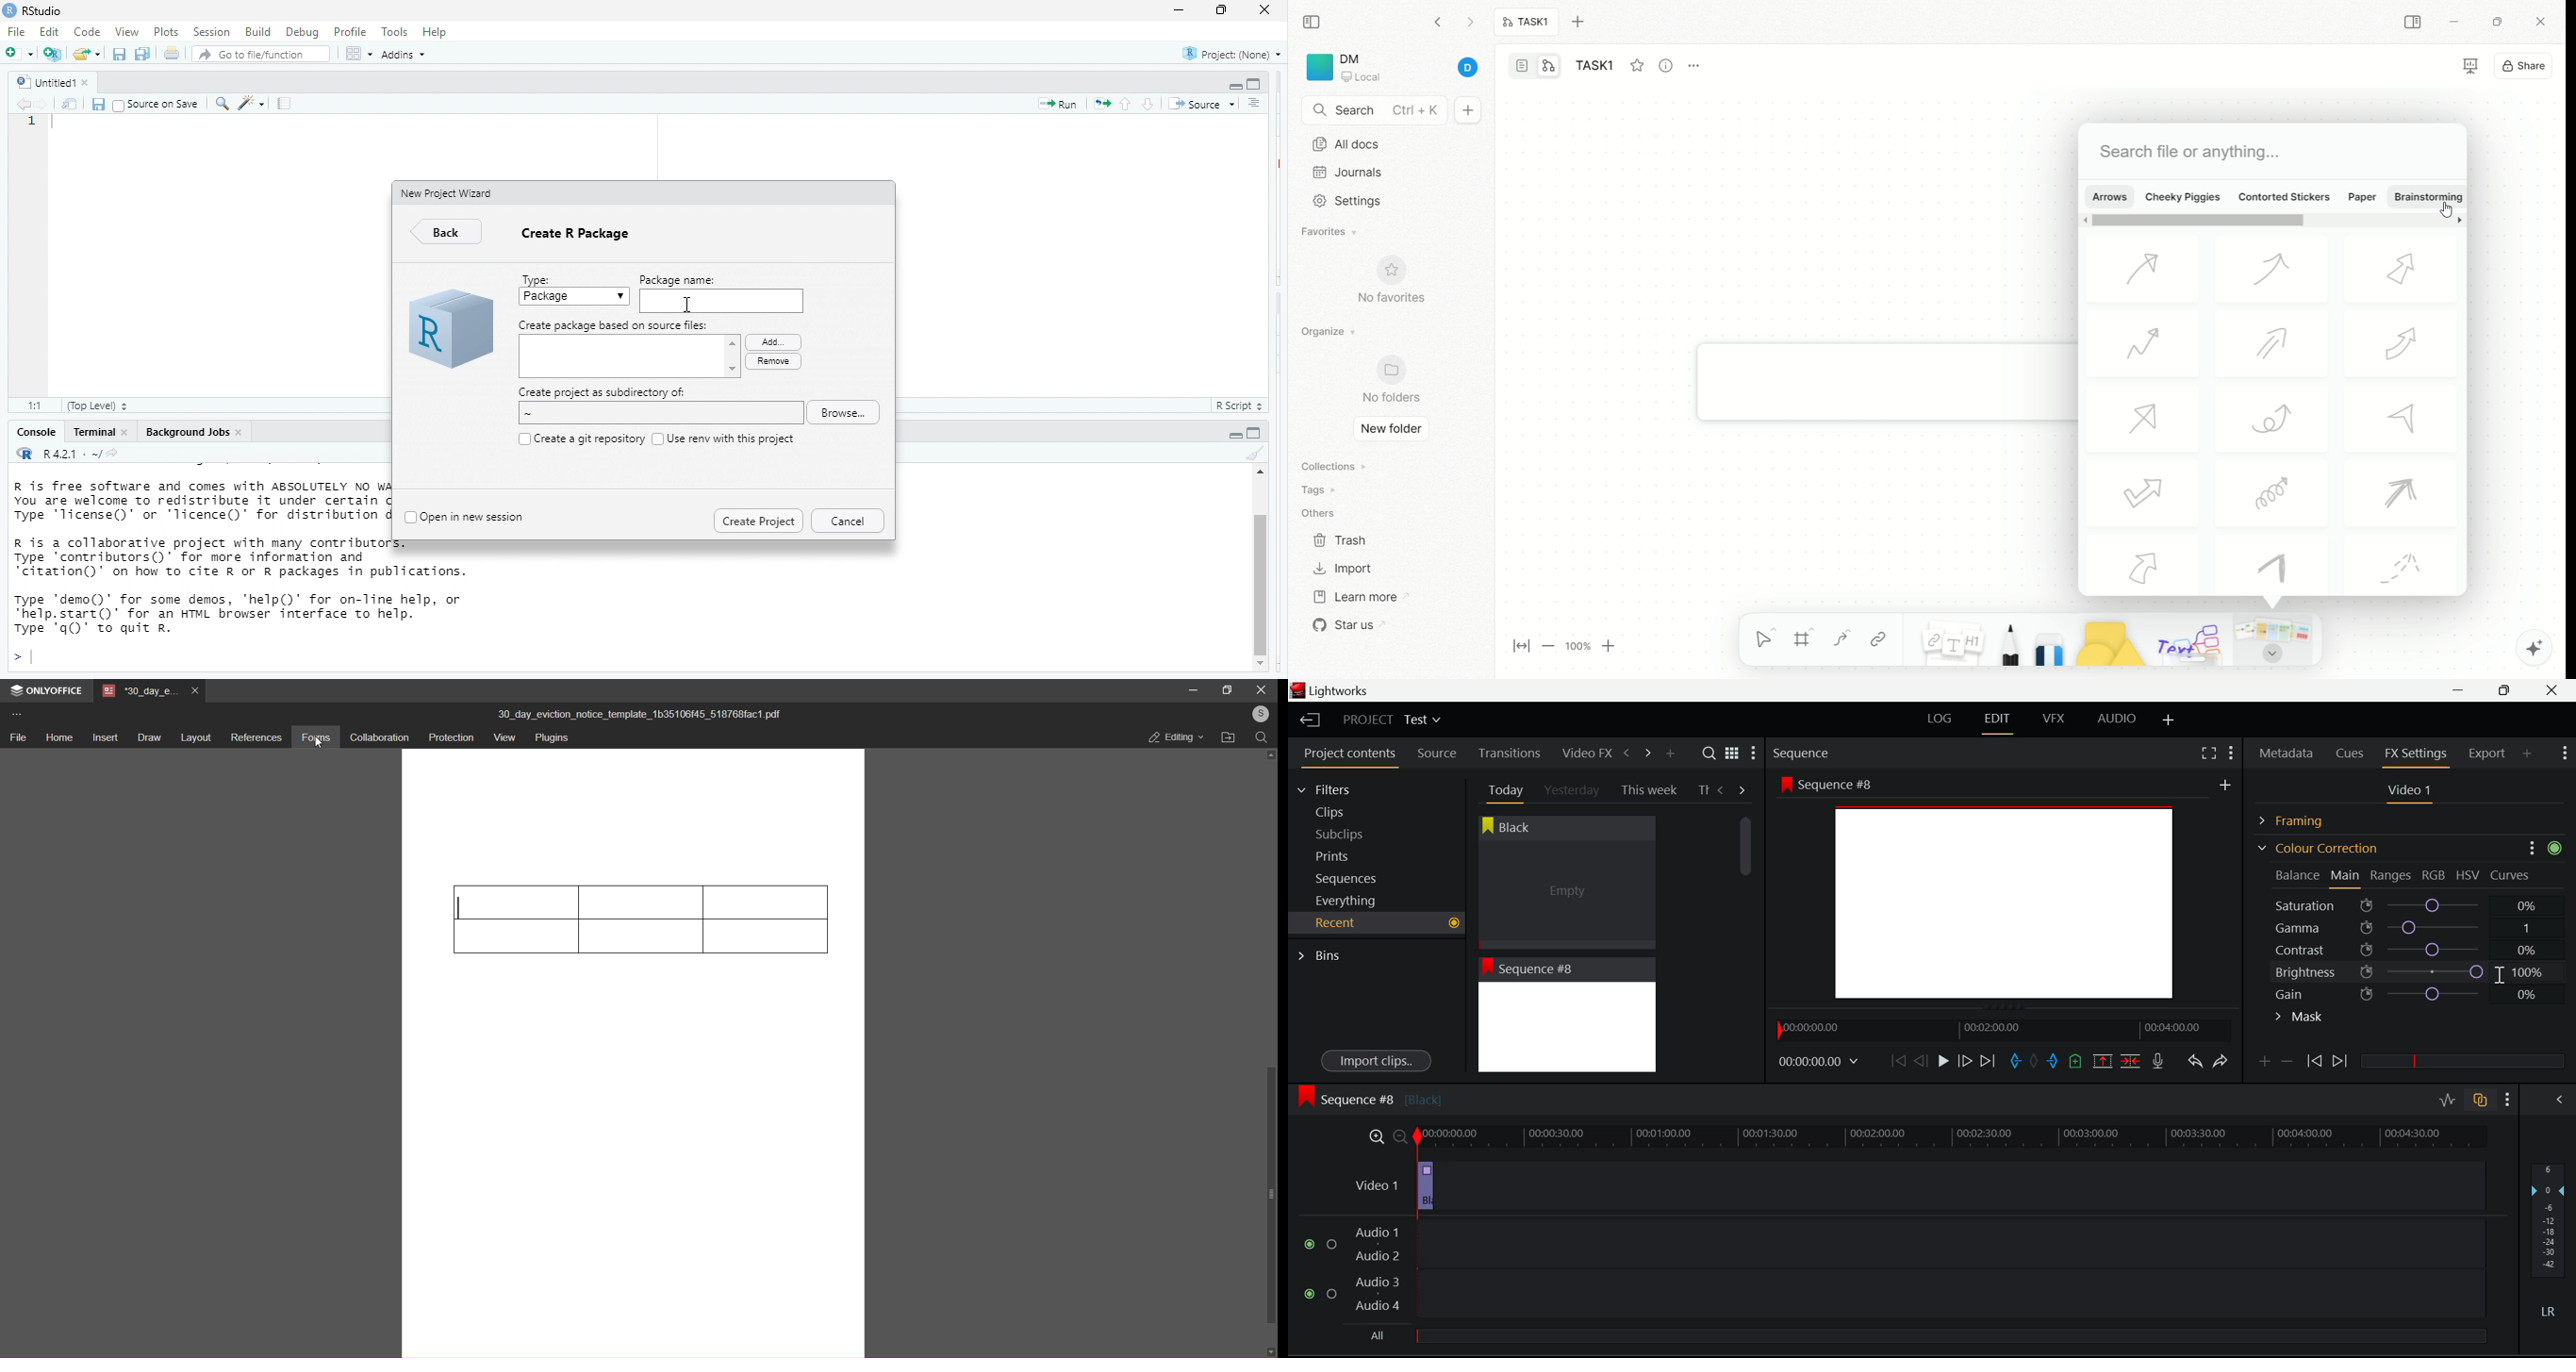  What do you see at coordinates (689, 278) in the screenshot?
I see `Package name:` at bounding box center [689, 278].